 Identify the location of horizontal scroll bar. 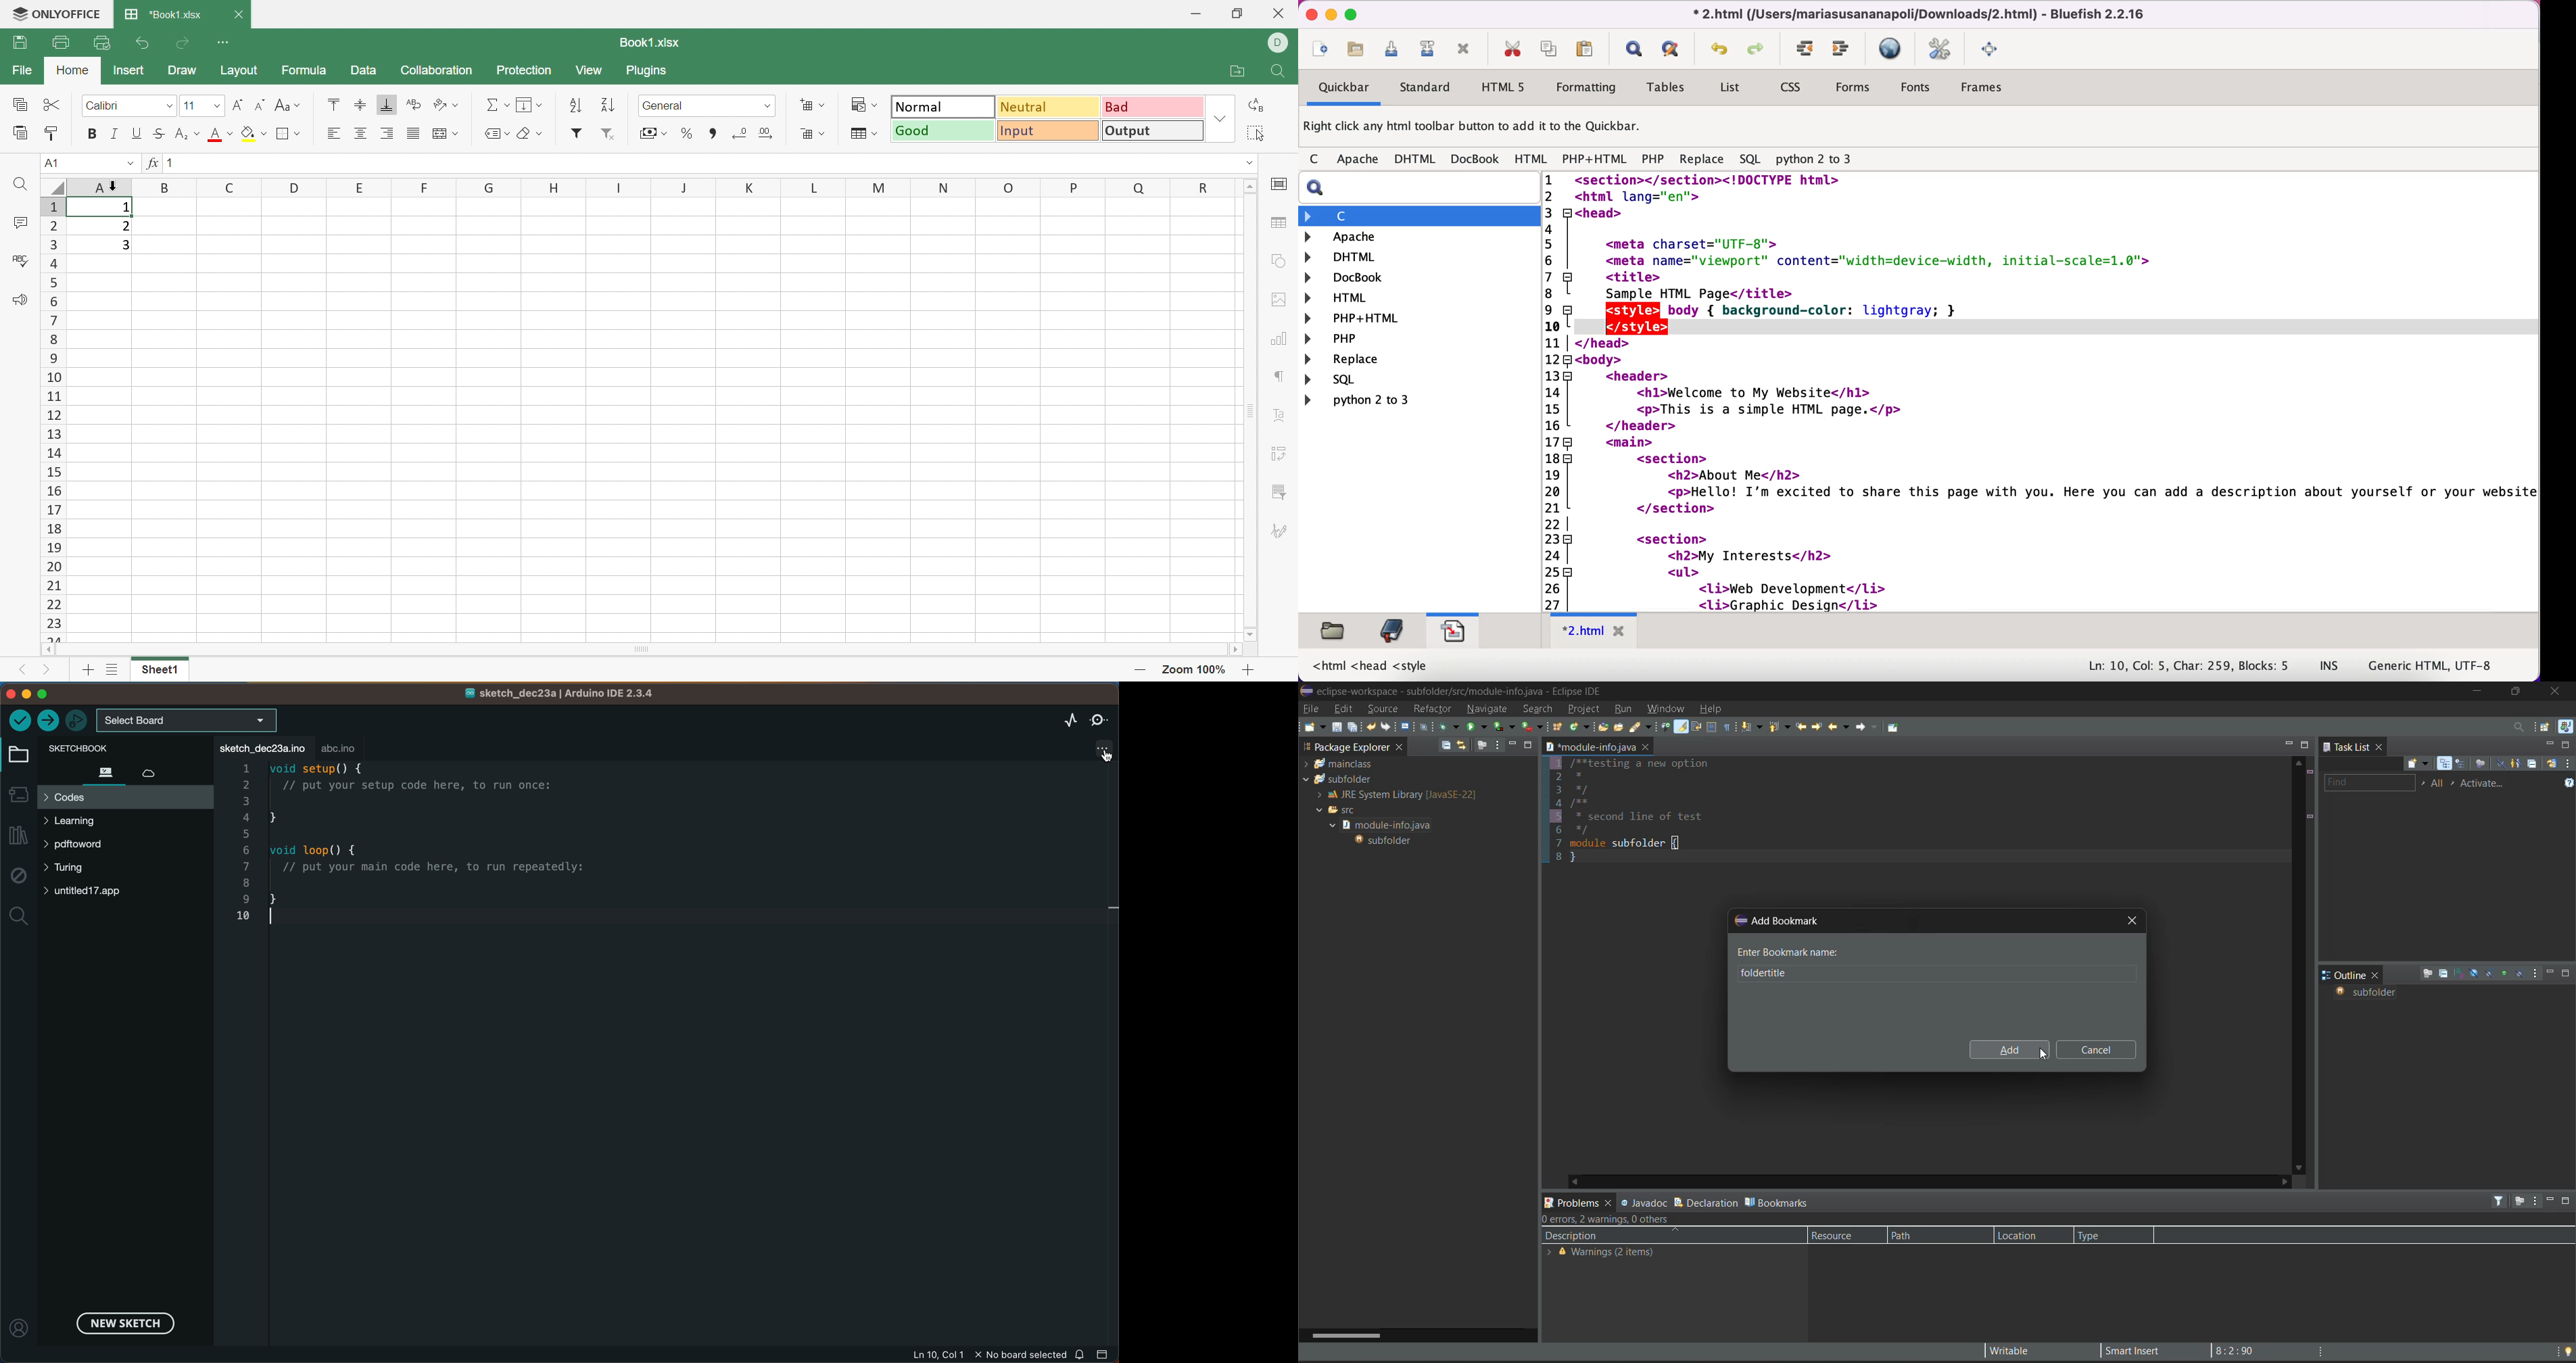
(1354, 1334).